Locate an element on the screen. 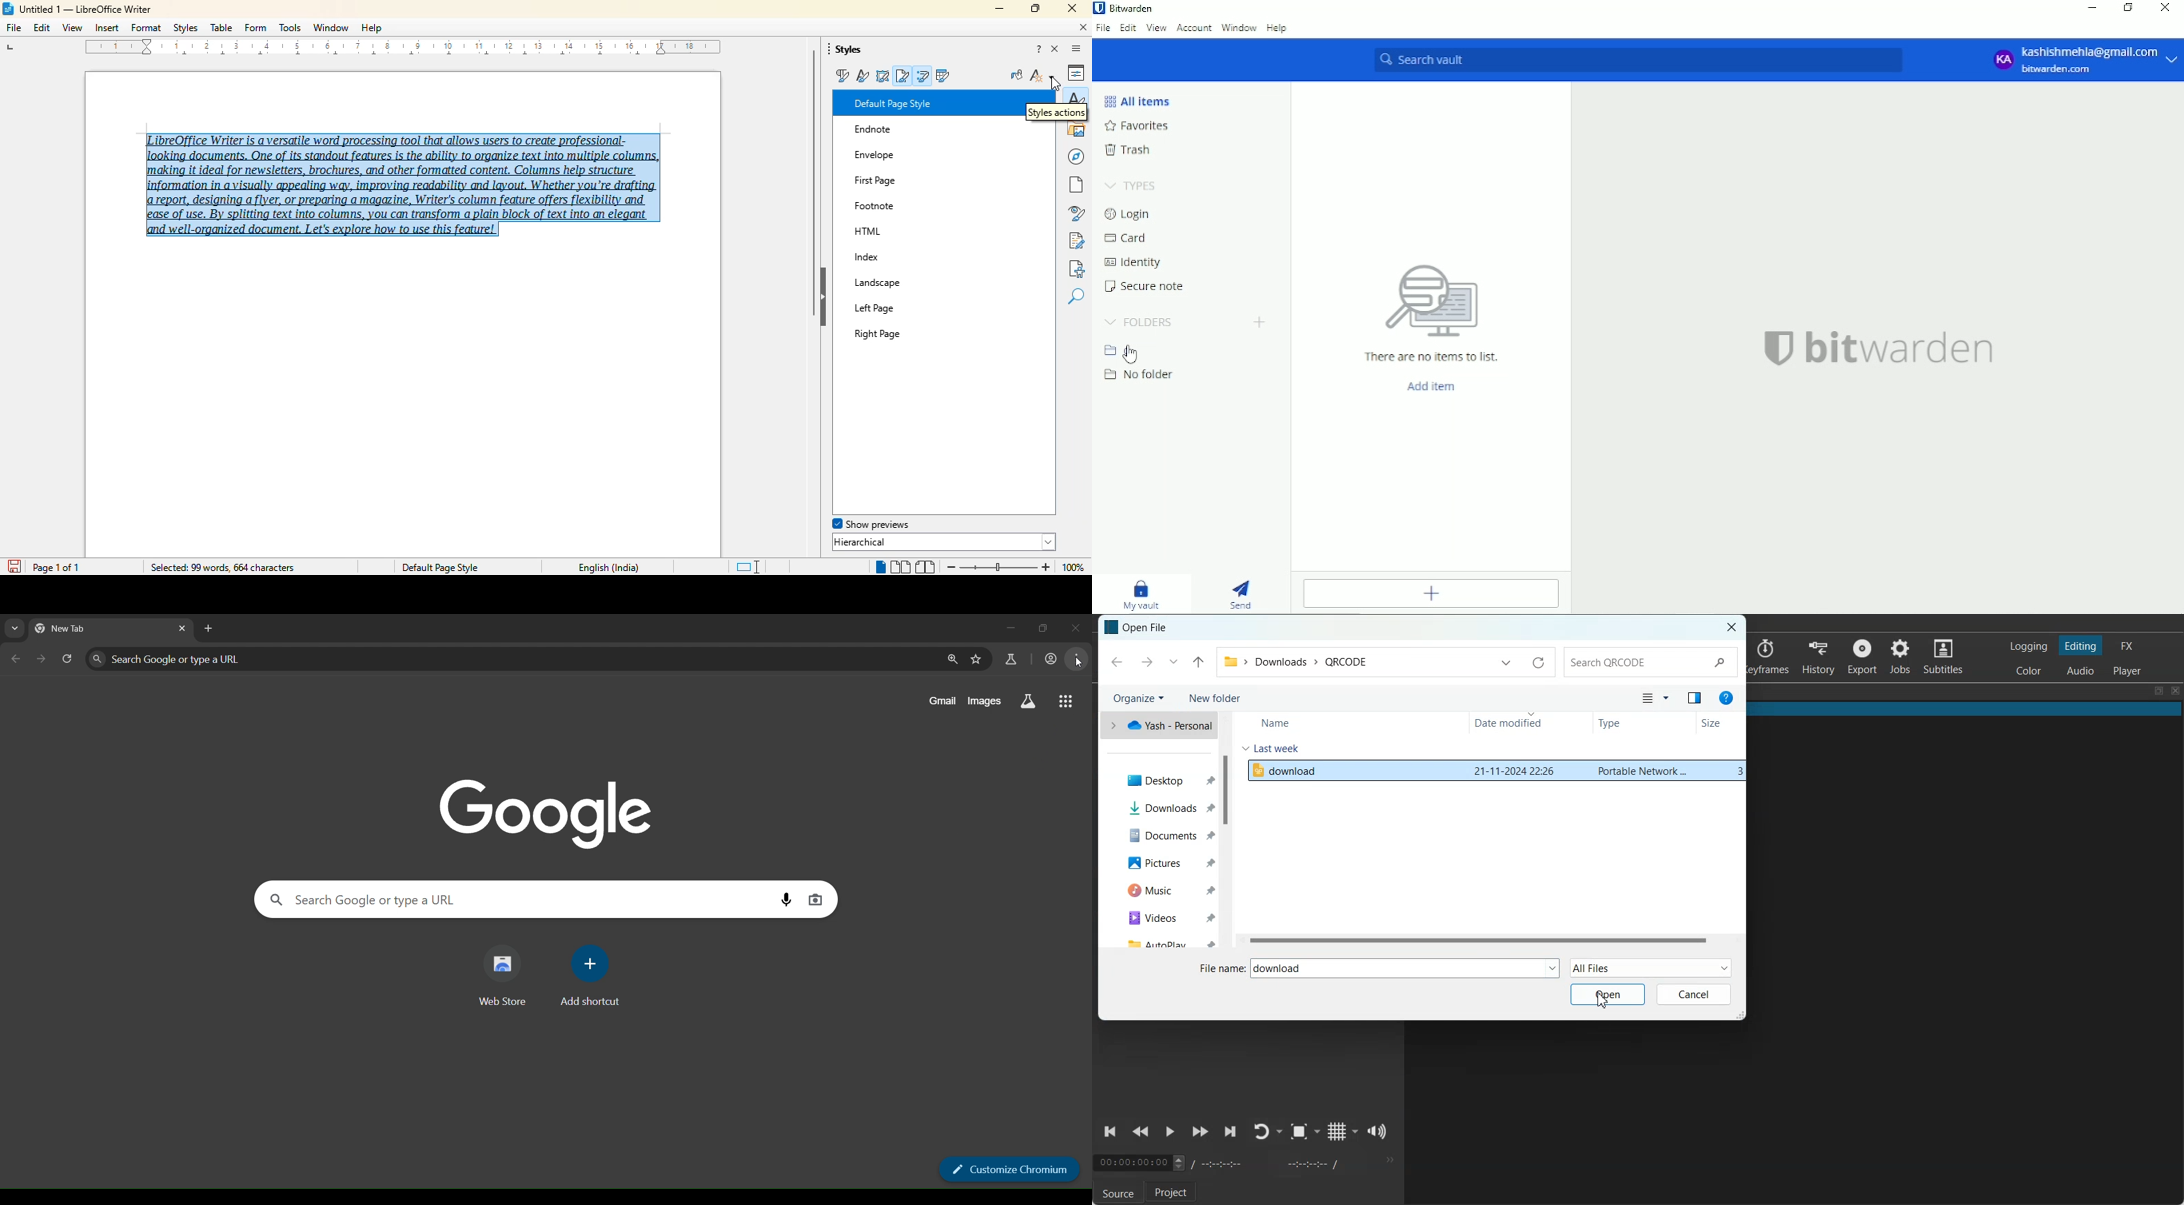 The height and width of the screenshot is (1232, 2184). table styles is located at coordinates (942, 75).